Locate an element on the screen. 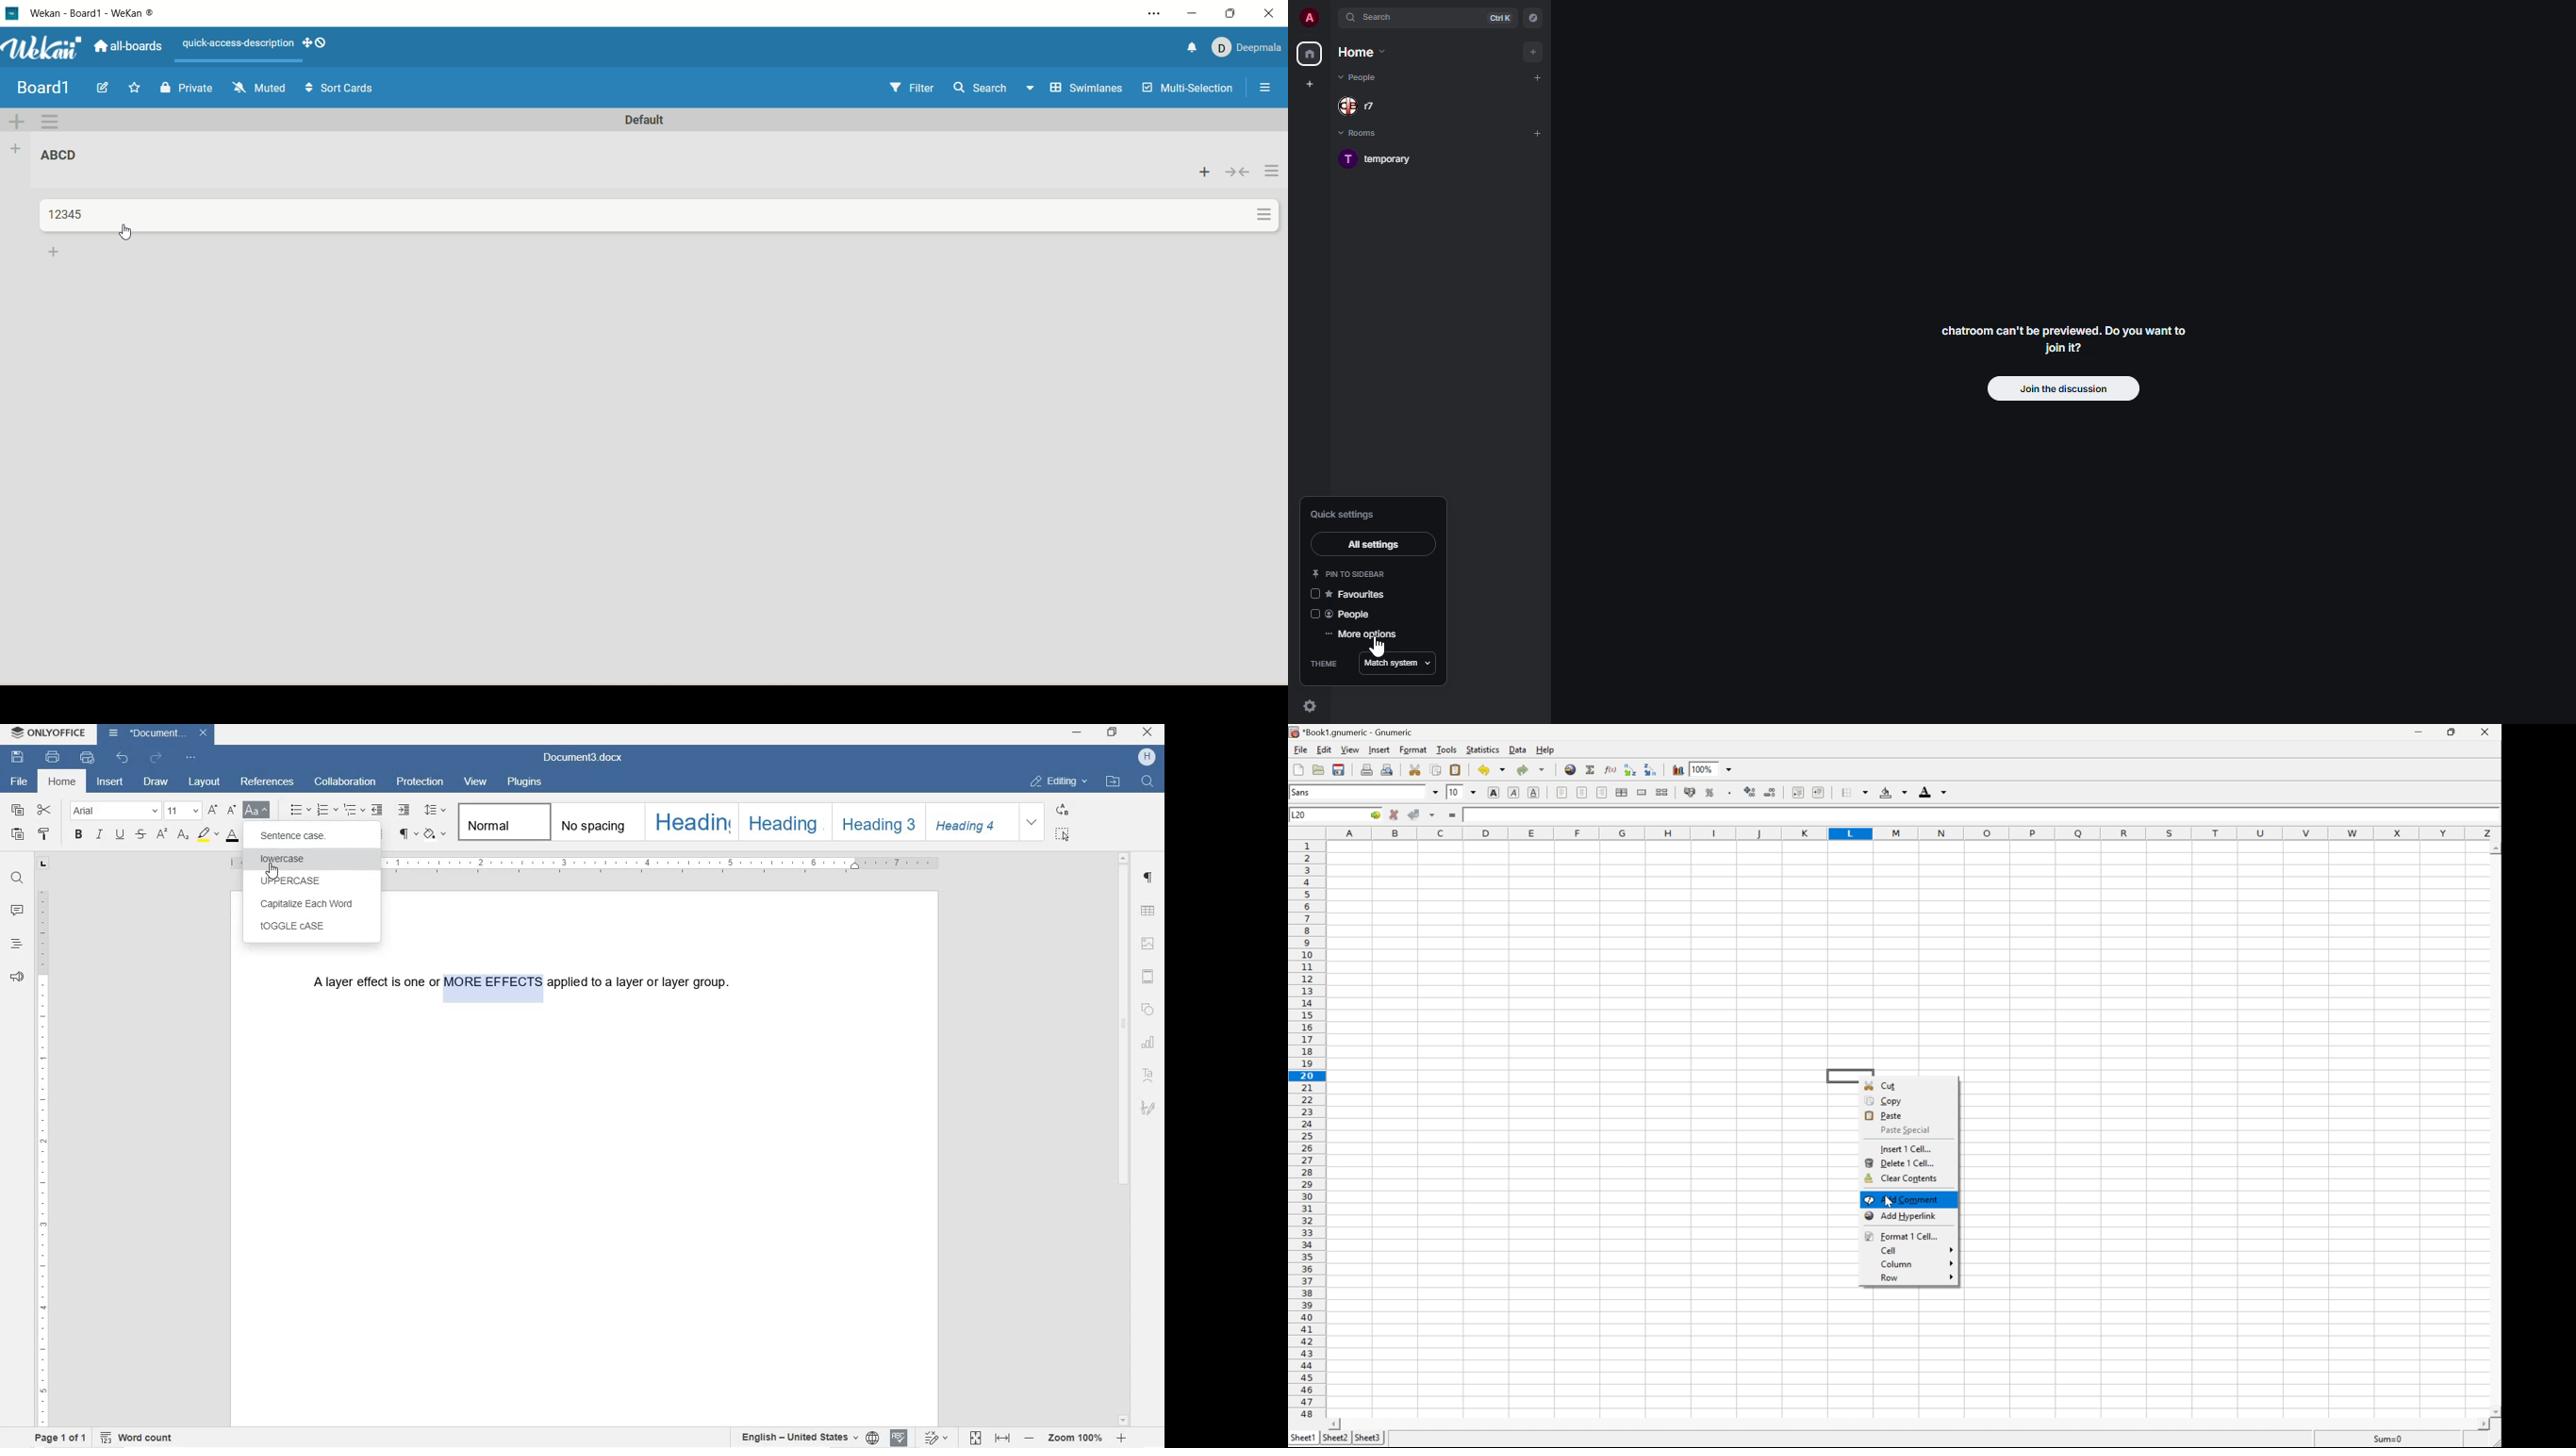 This screenshot has height=1456, width=2576. EXPAND FORMATTING STYLE is located at coordinates (1035, 822).